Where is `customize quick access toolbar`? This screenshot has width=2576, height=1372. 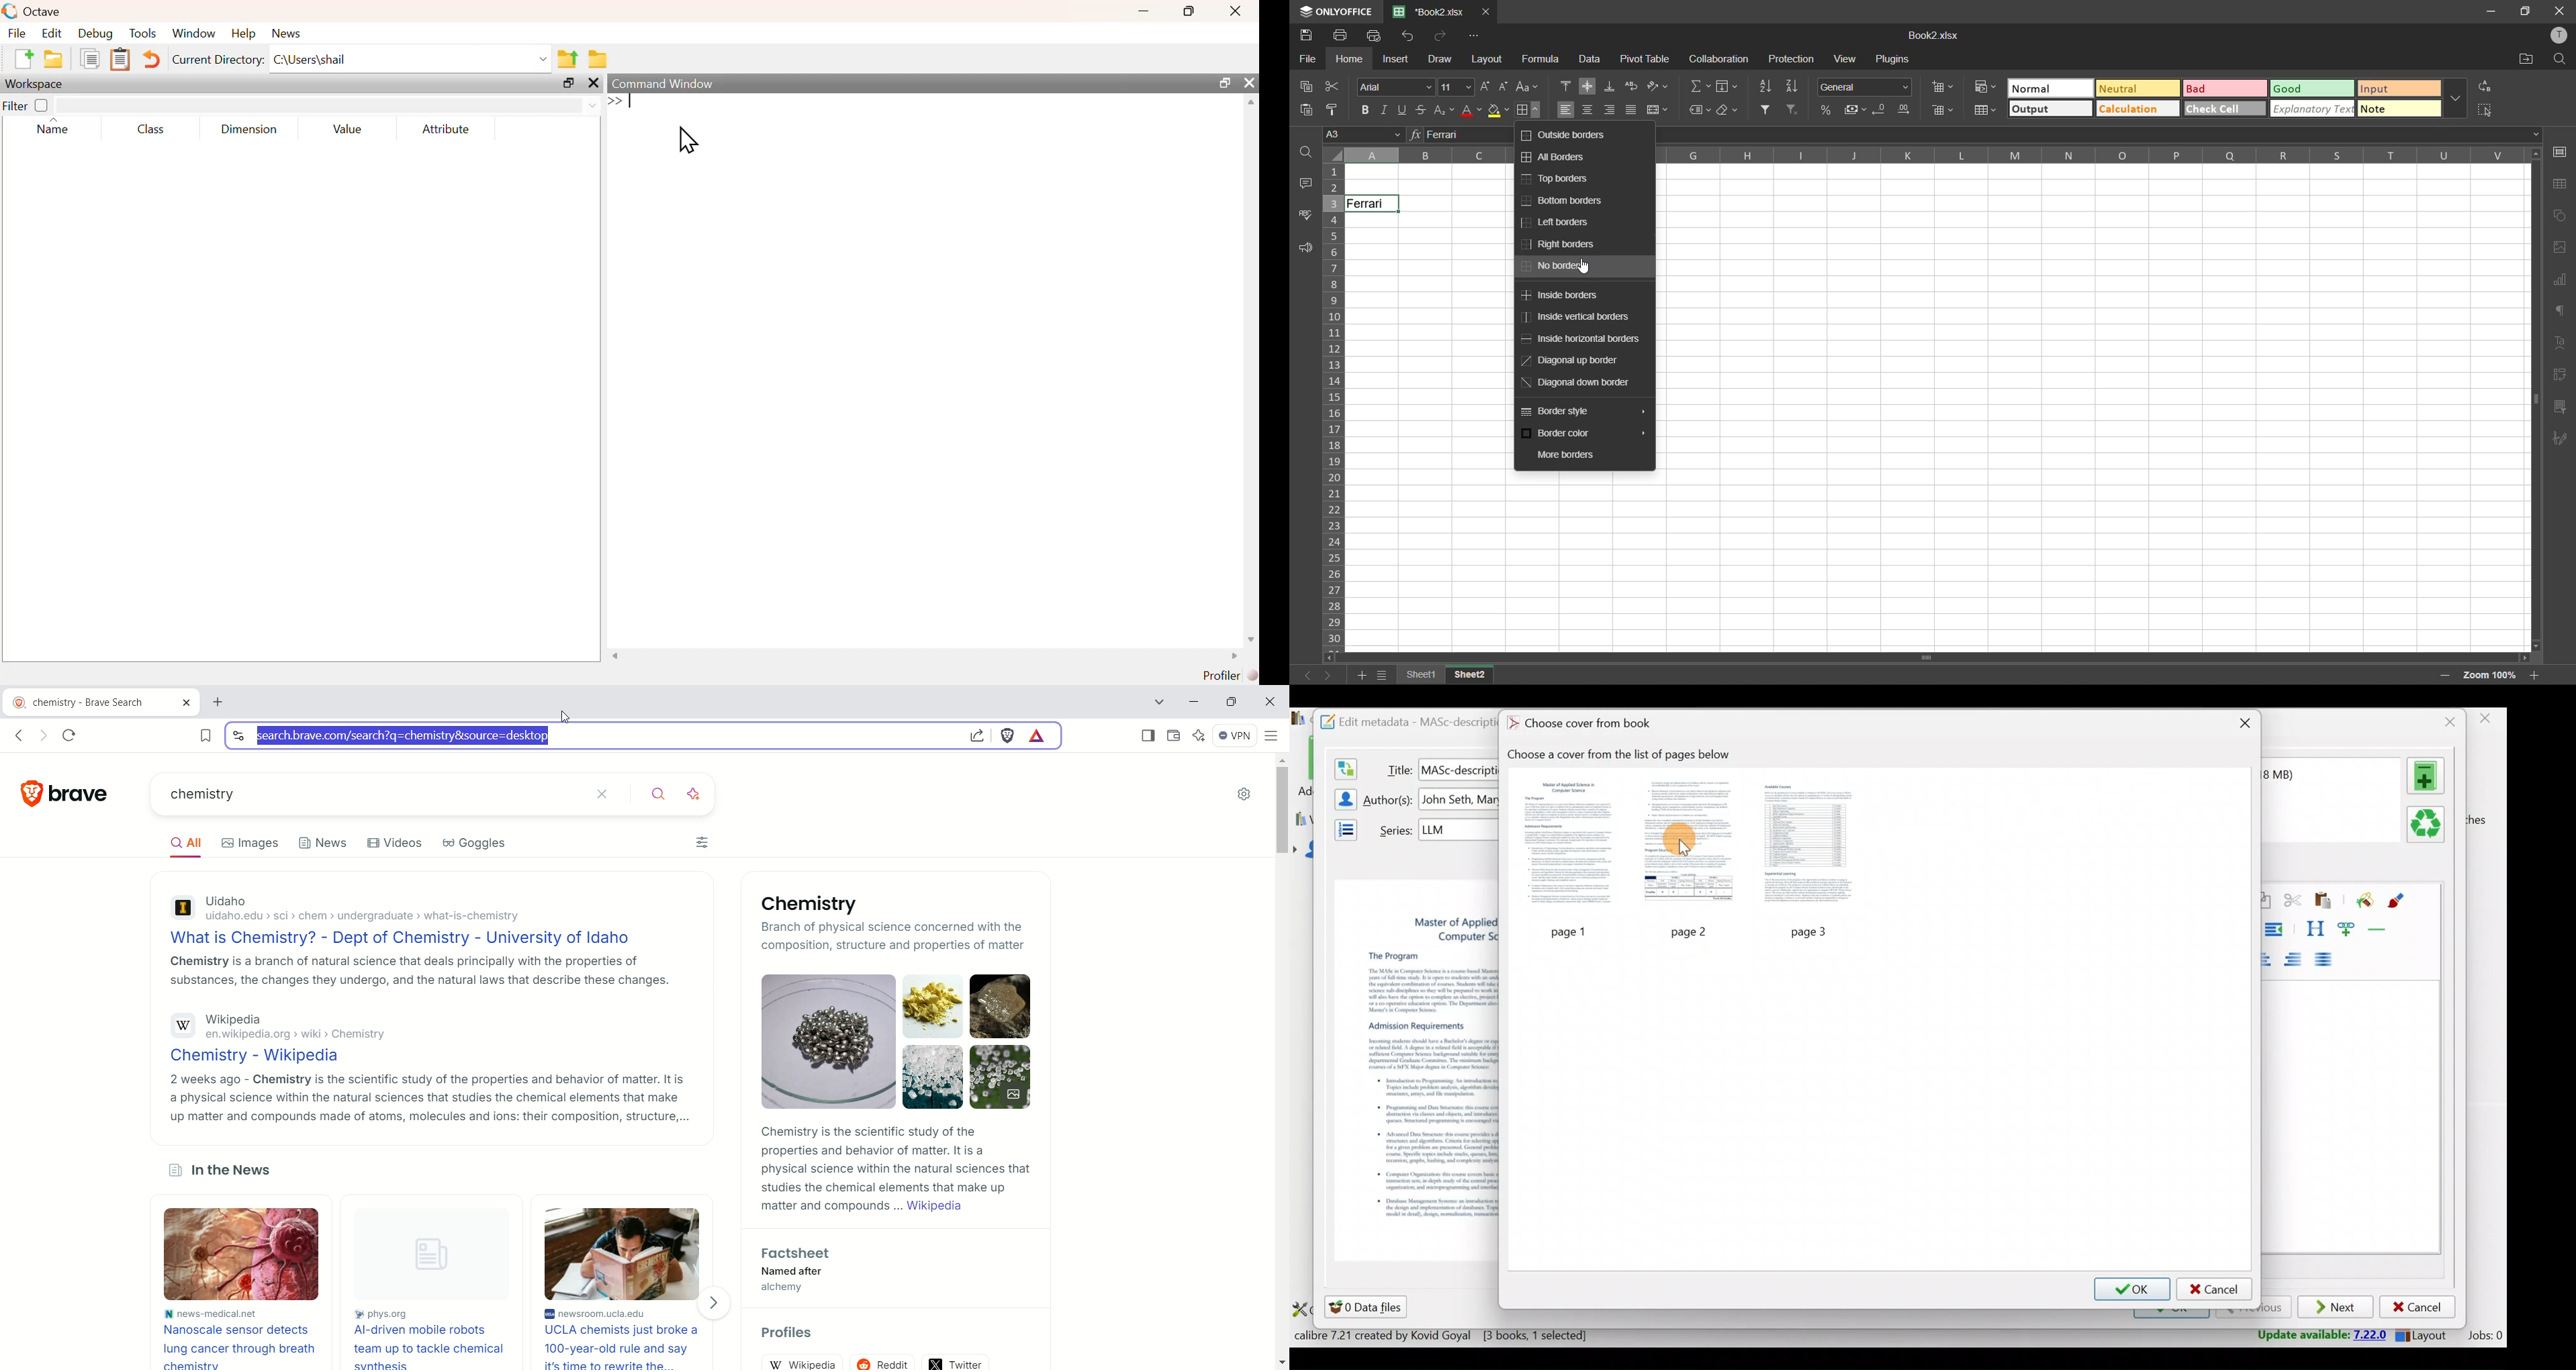 customize quick access toolbar is located at coordinates (1474, 36).